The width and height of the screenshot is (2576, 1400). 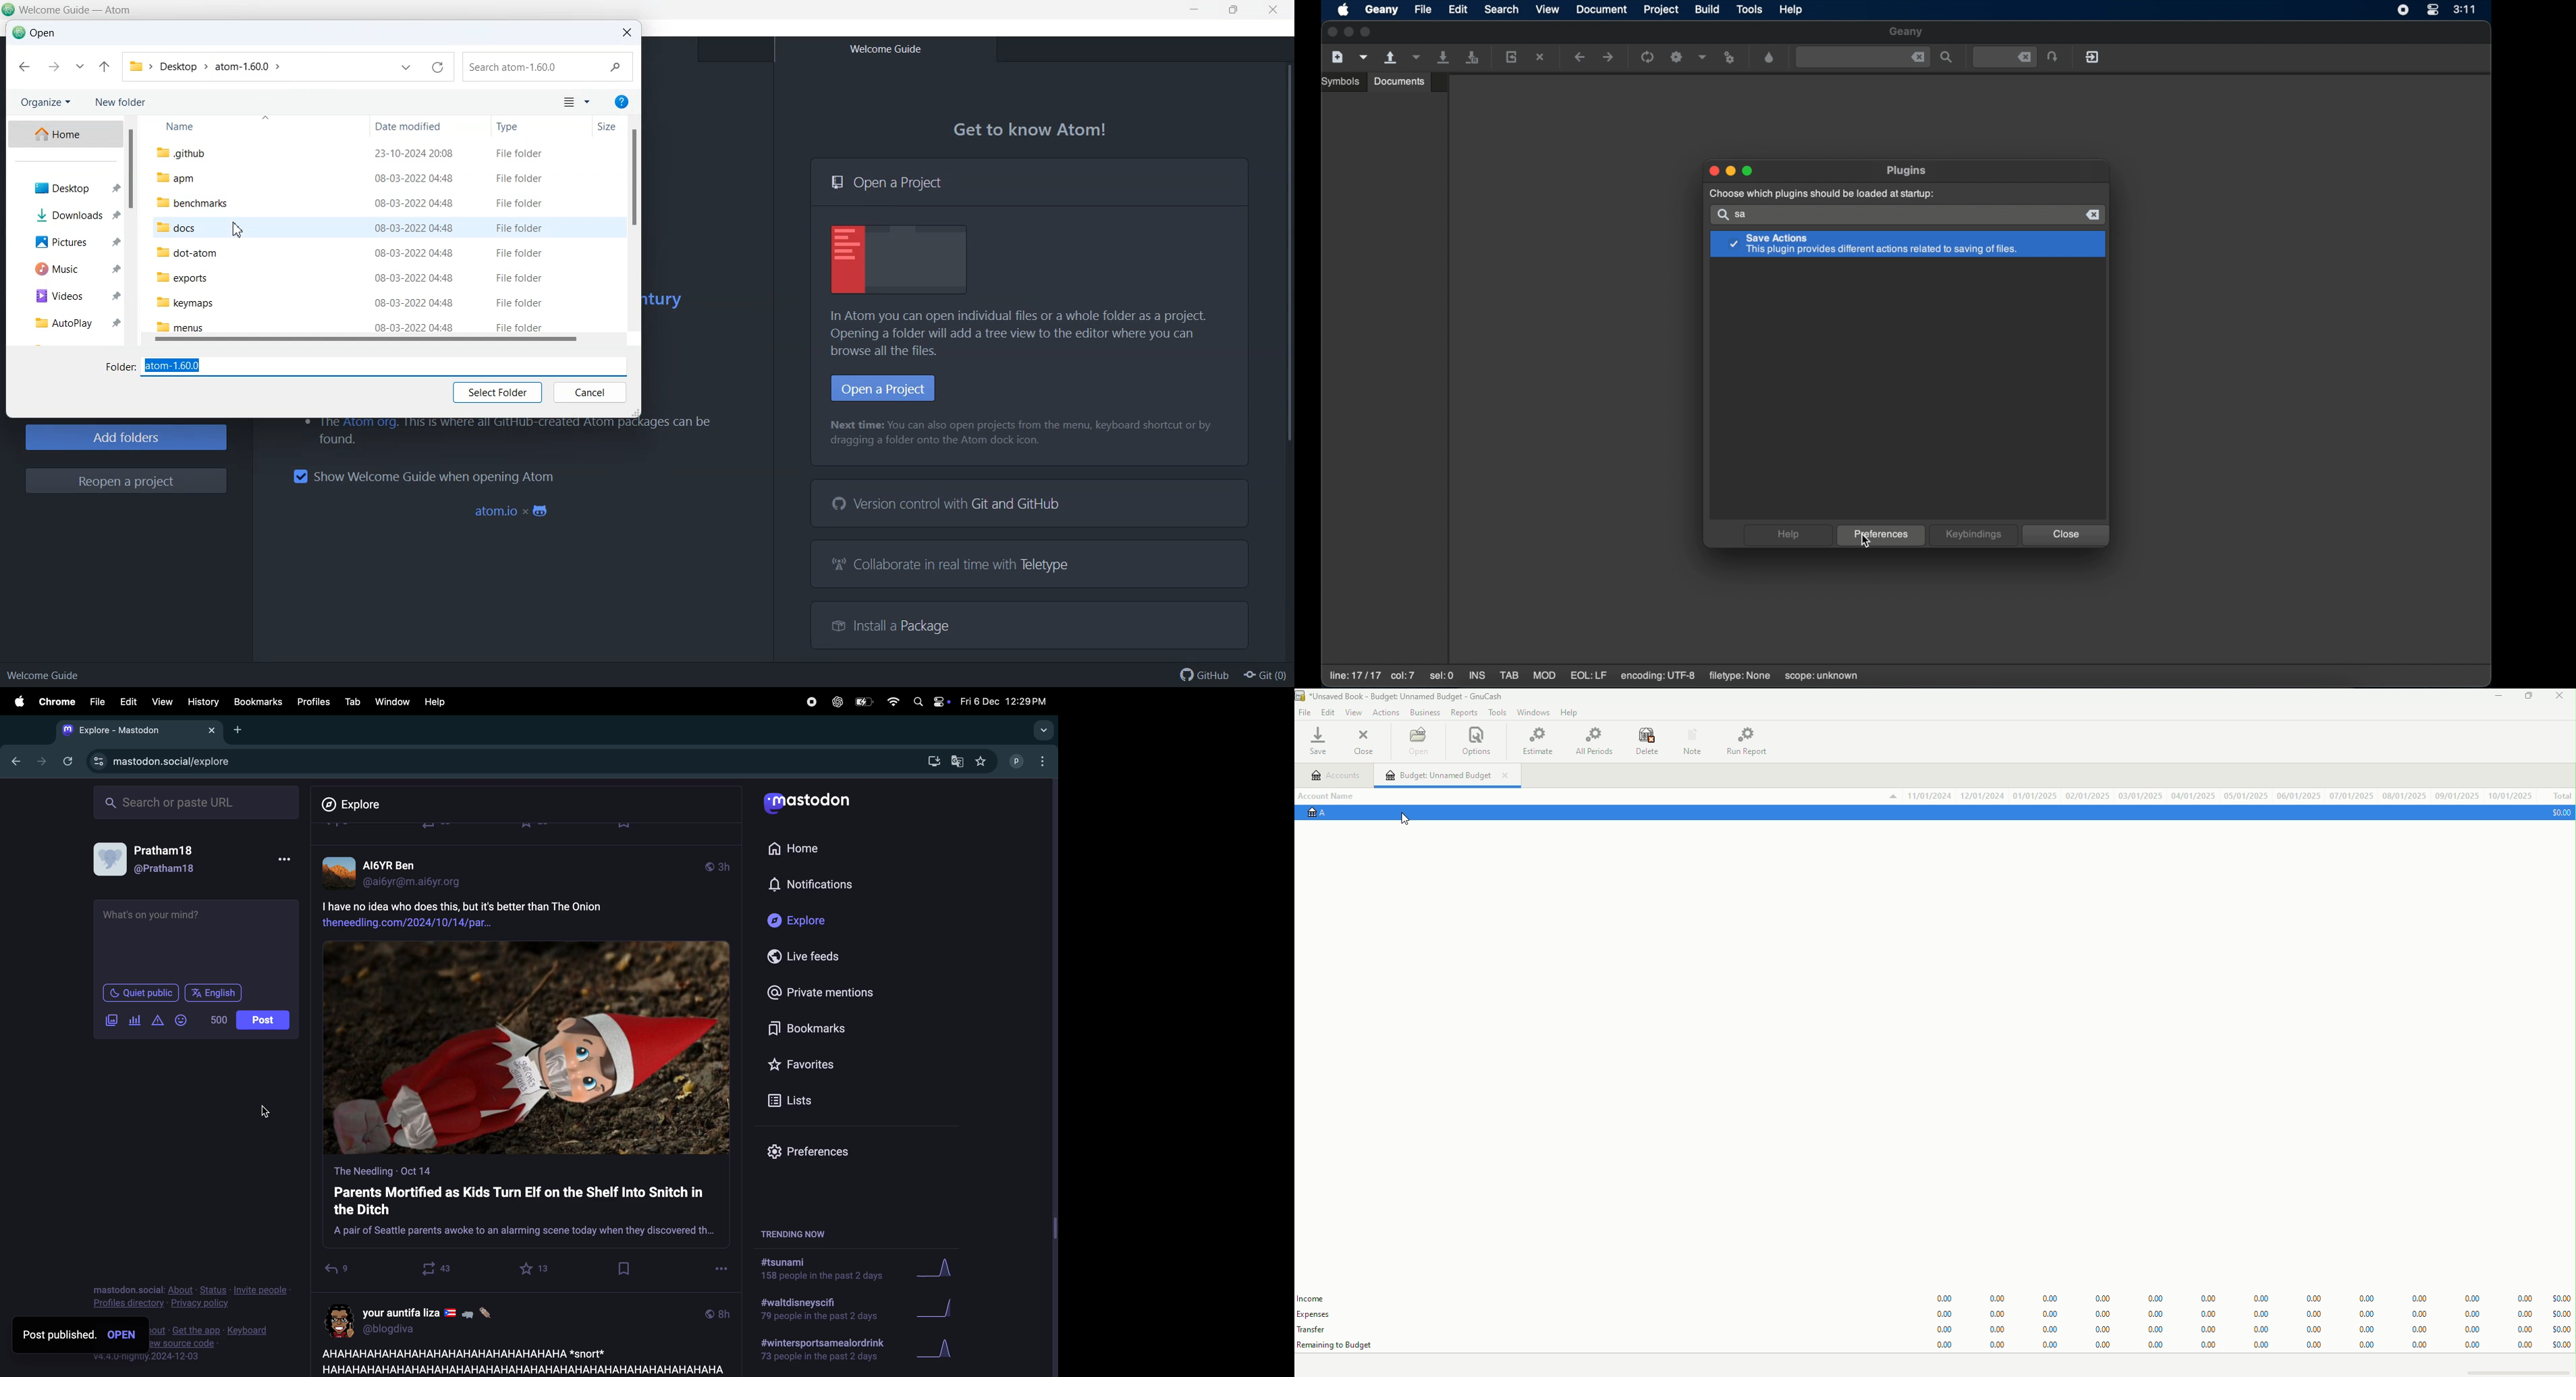 What do you see at coordinates (1739, 676) in the screenshot?
I see `filetype: none` at bounding box center [1739, 676].